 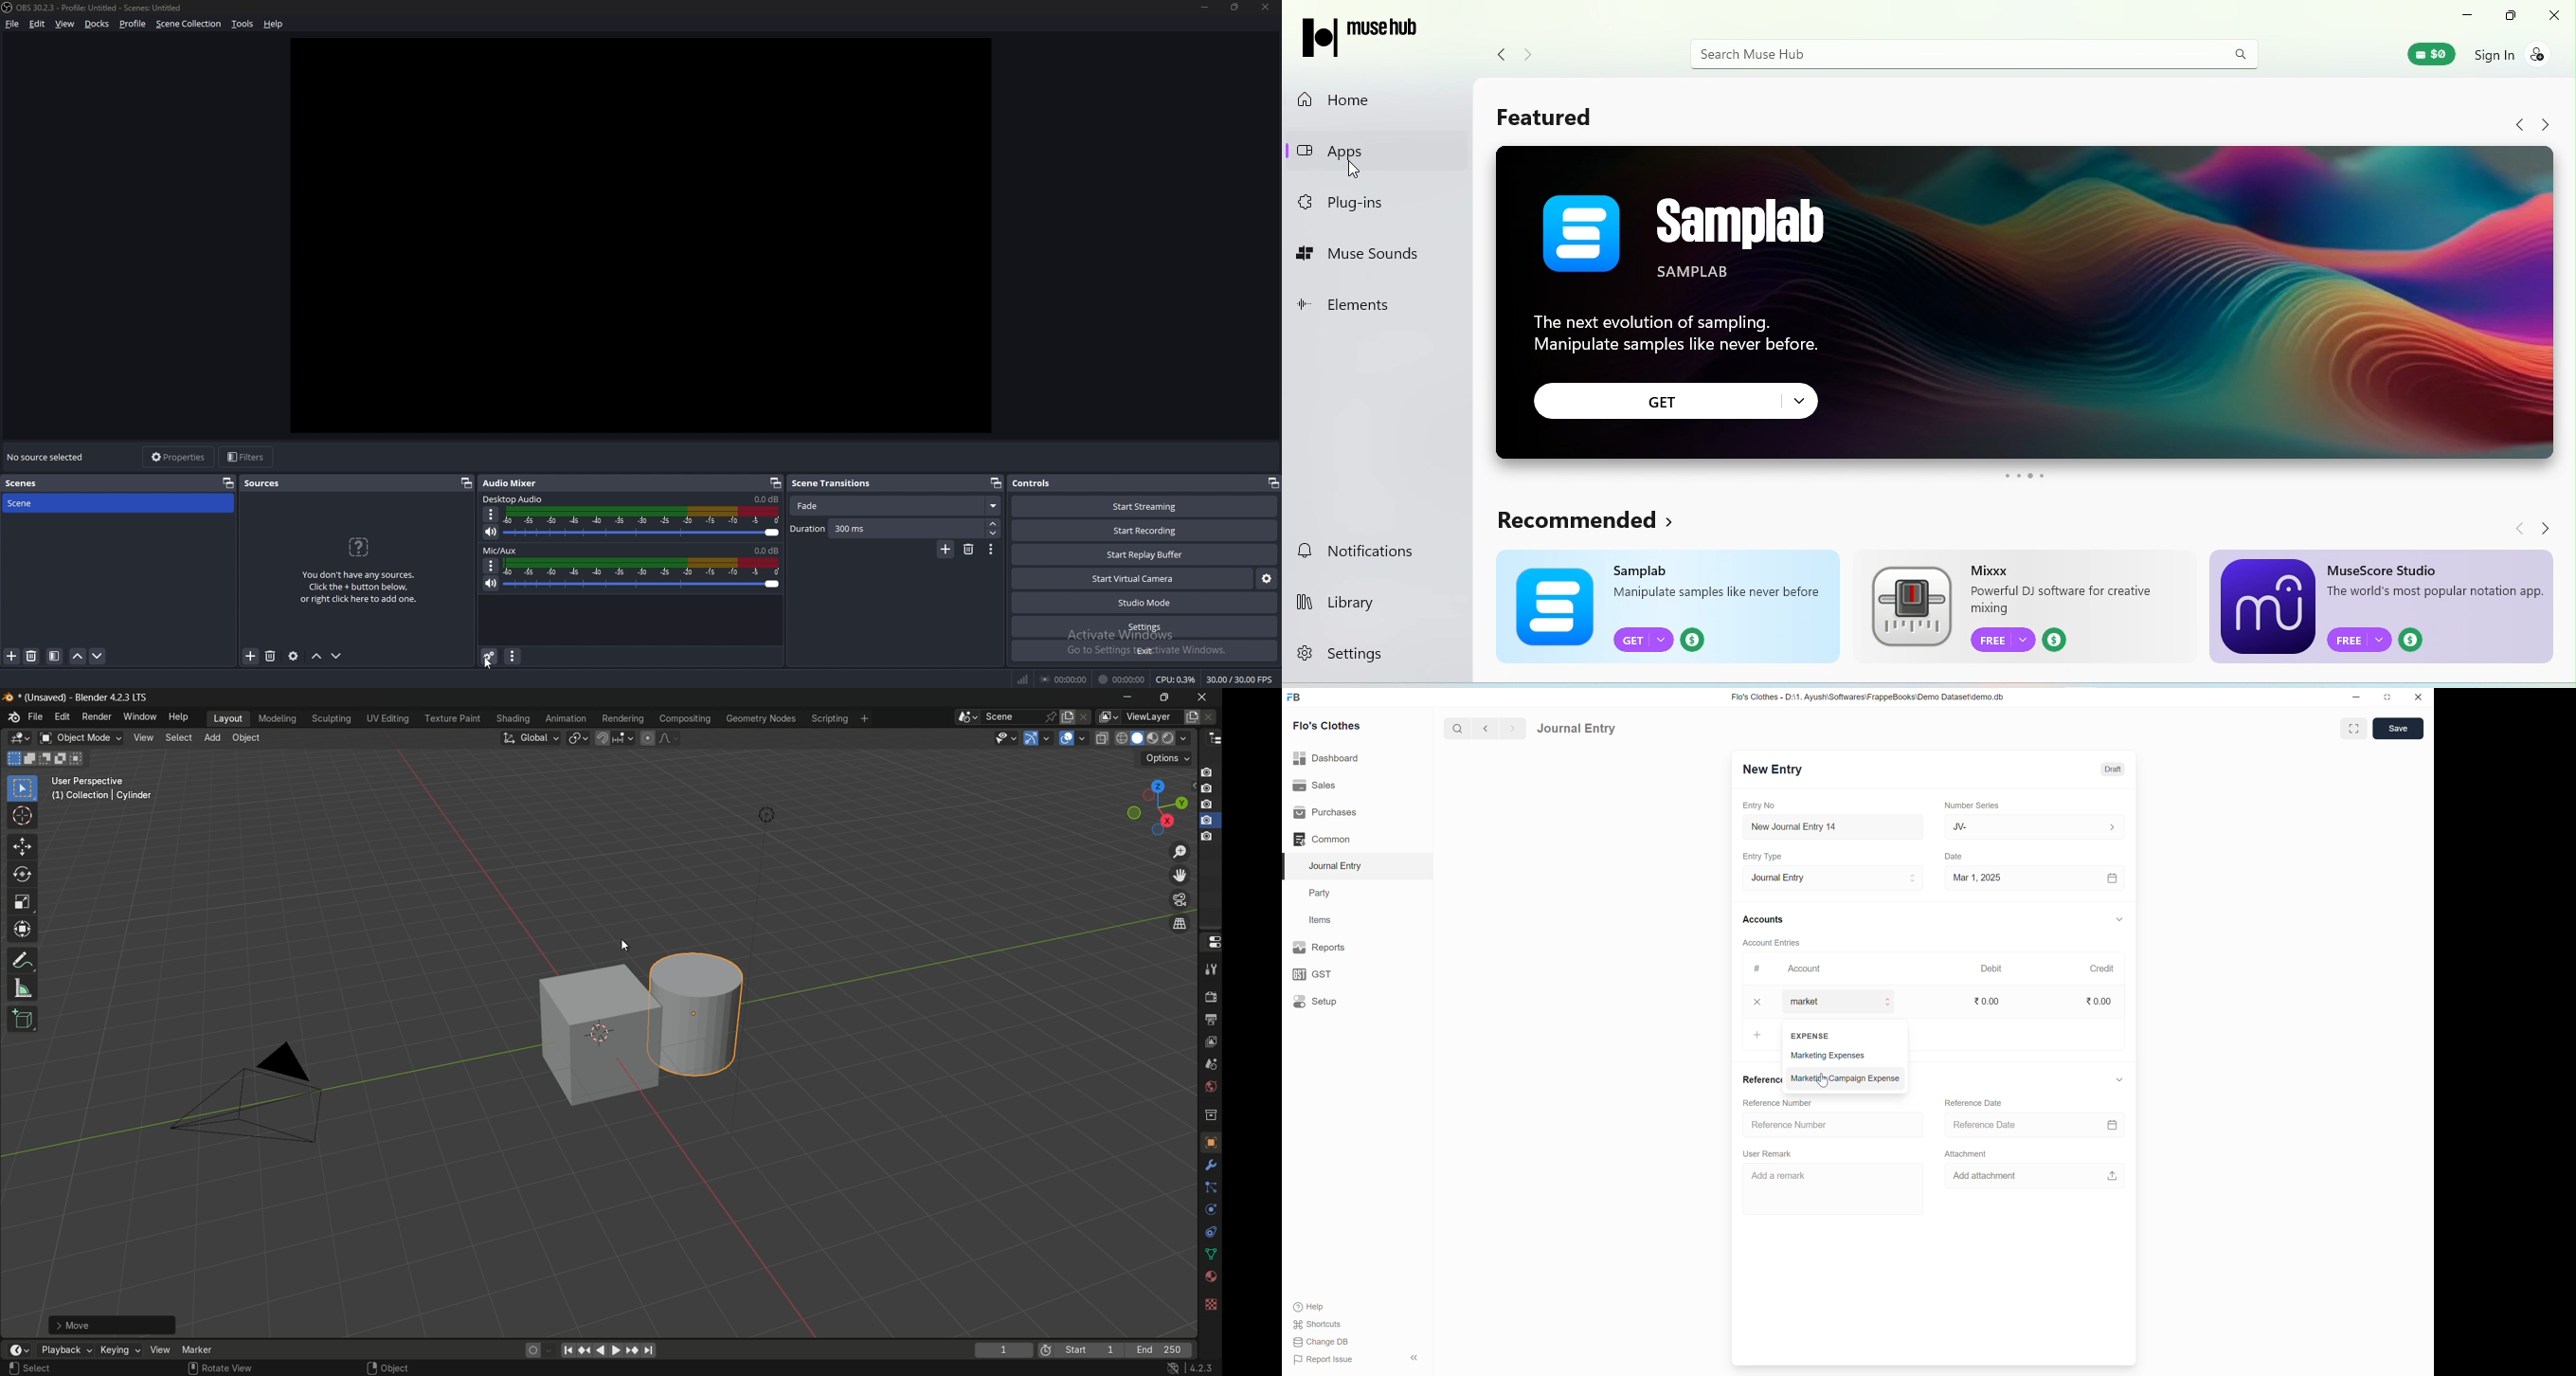 I want to click on Navigate back, so click(x=2521, y=124).